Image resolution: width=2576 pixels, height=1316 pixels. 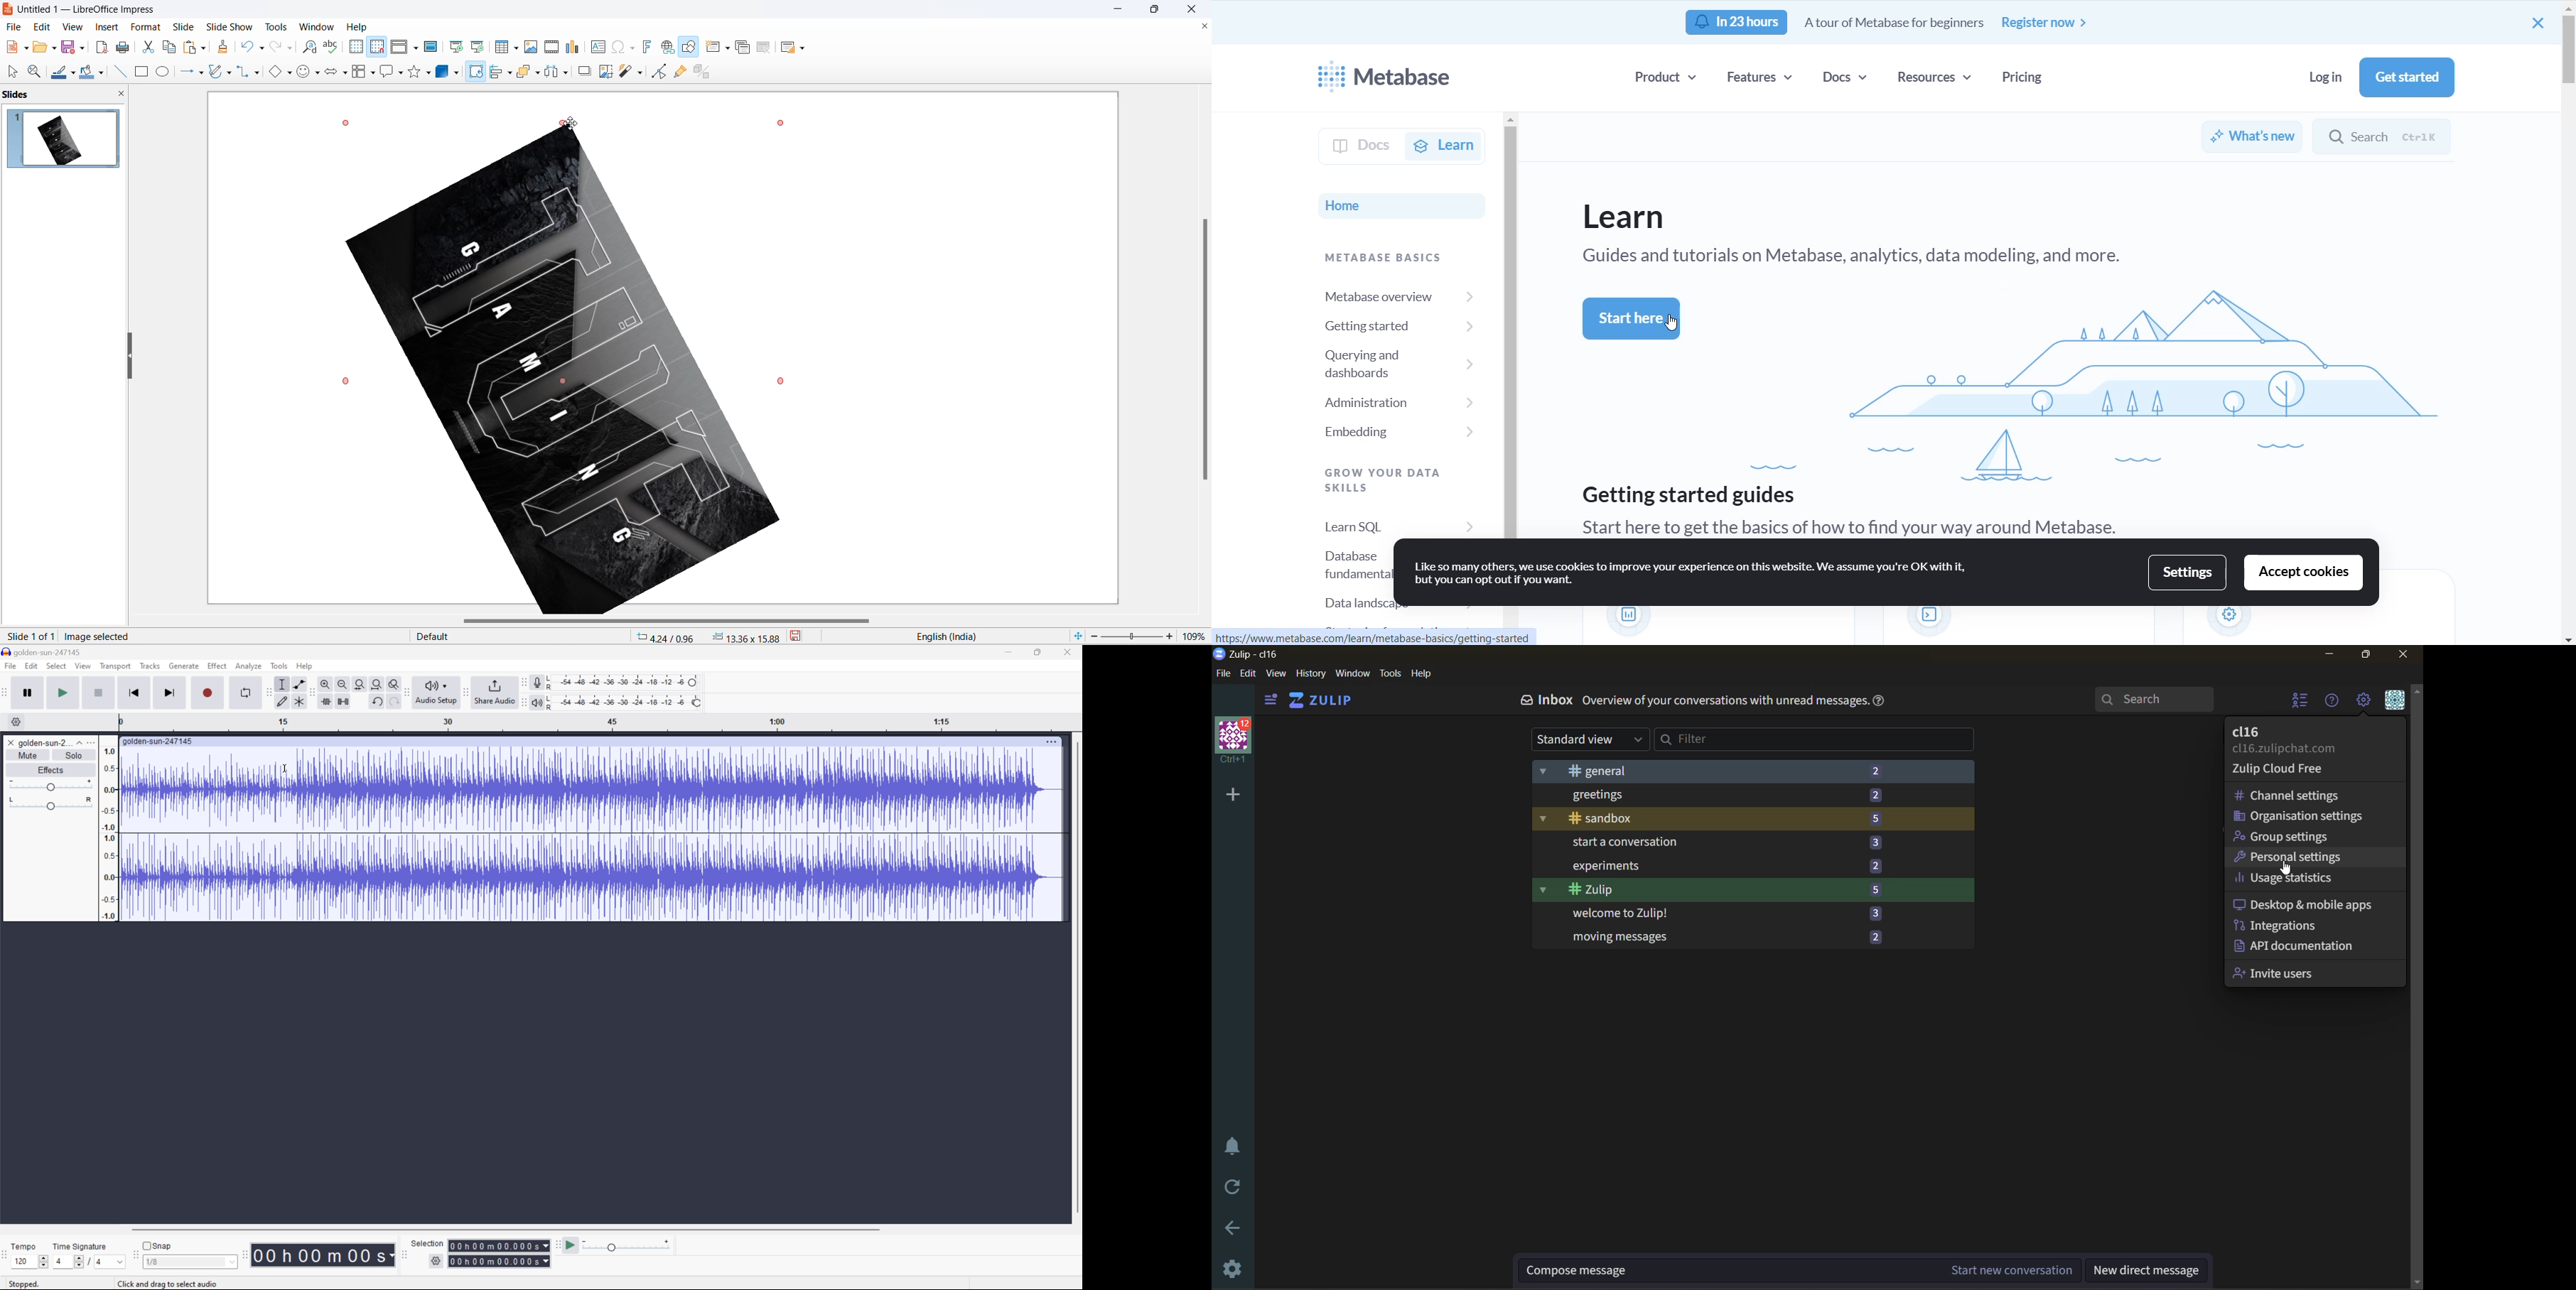 What do you see at coordinates (406, 692) in the screenshot?
I see `Audacity audio setup toolbar` at bounding box center [406, 692].